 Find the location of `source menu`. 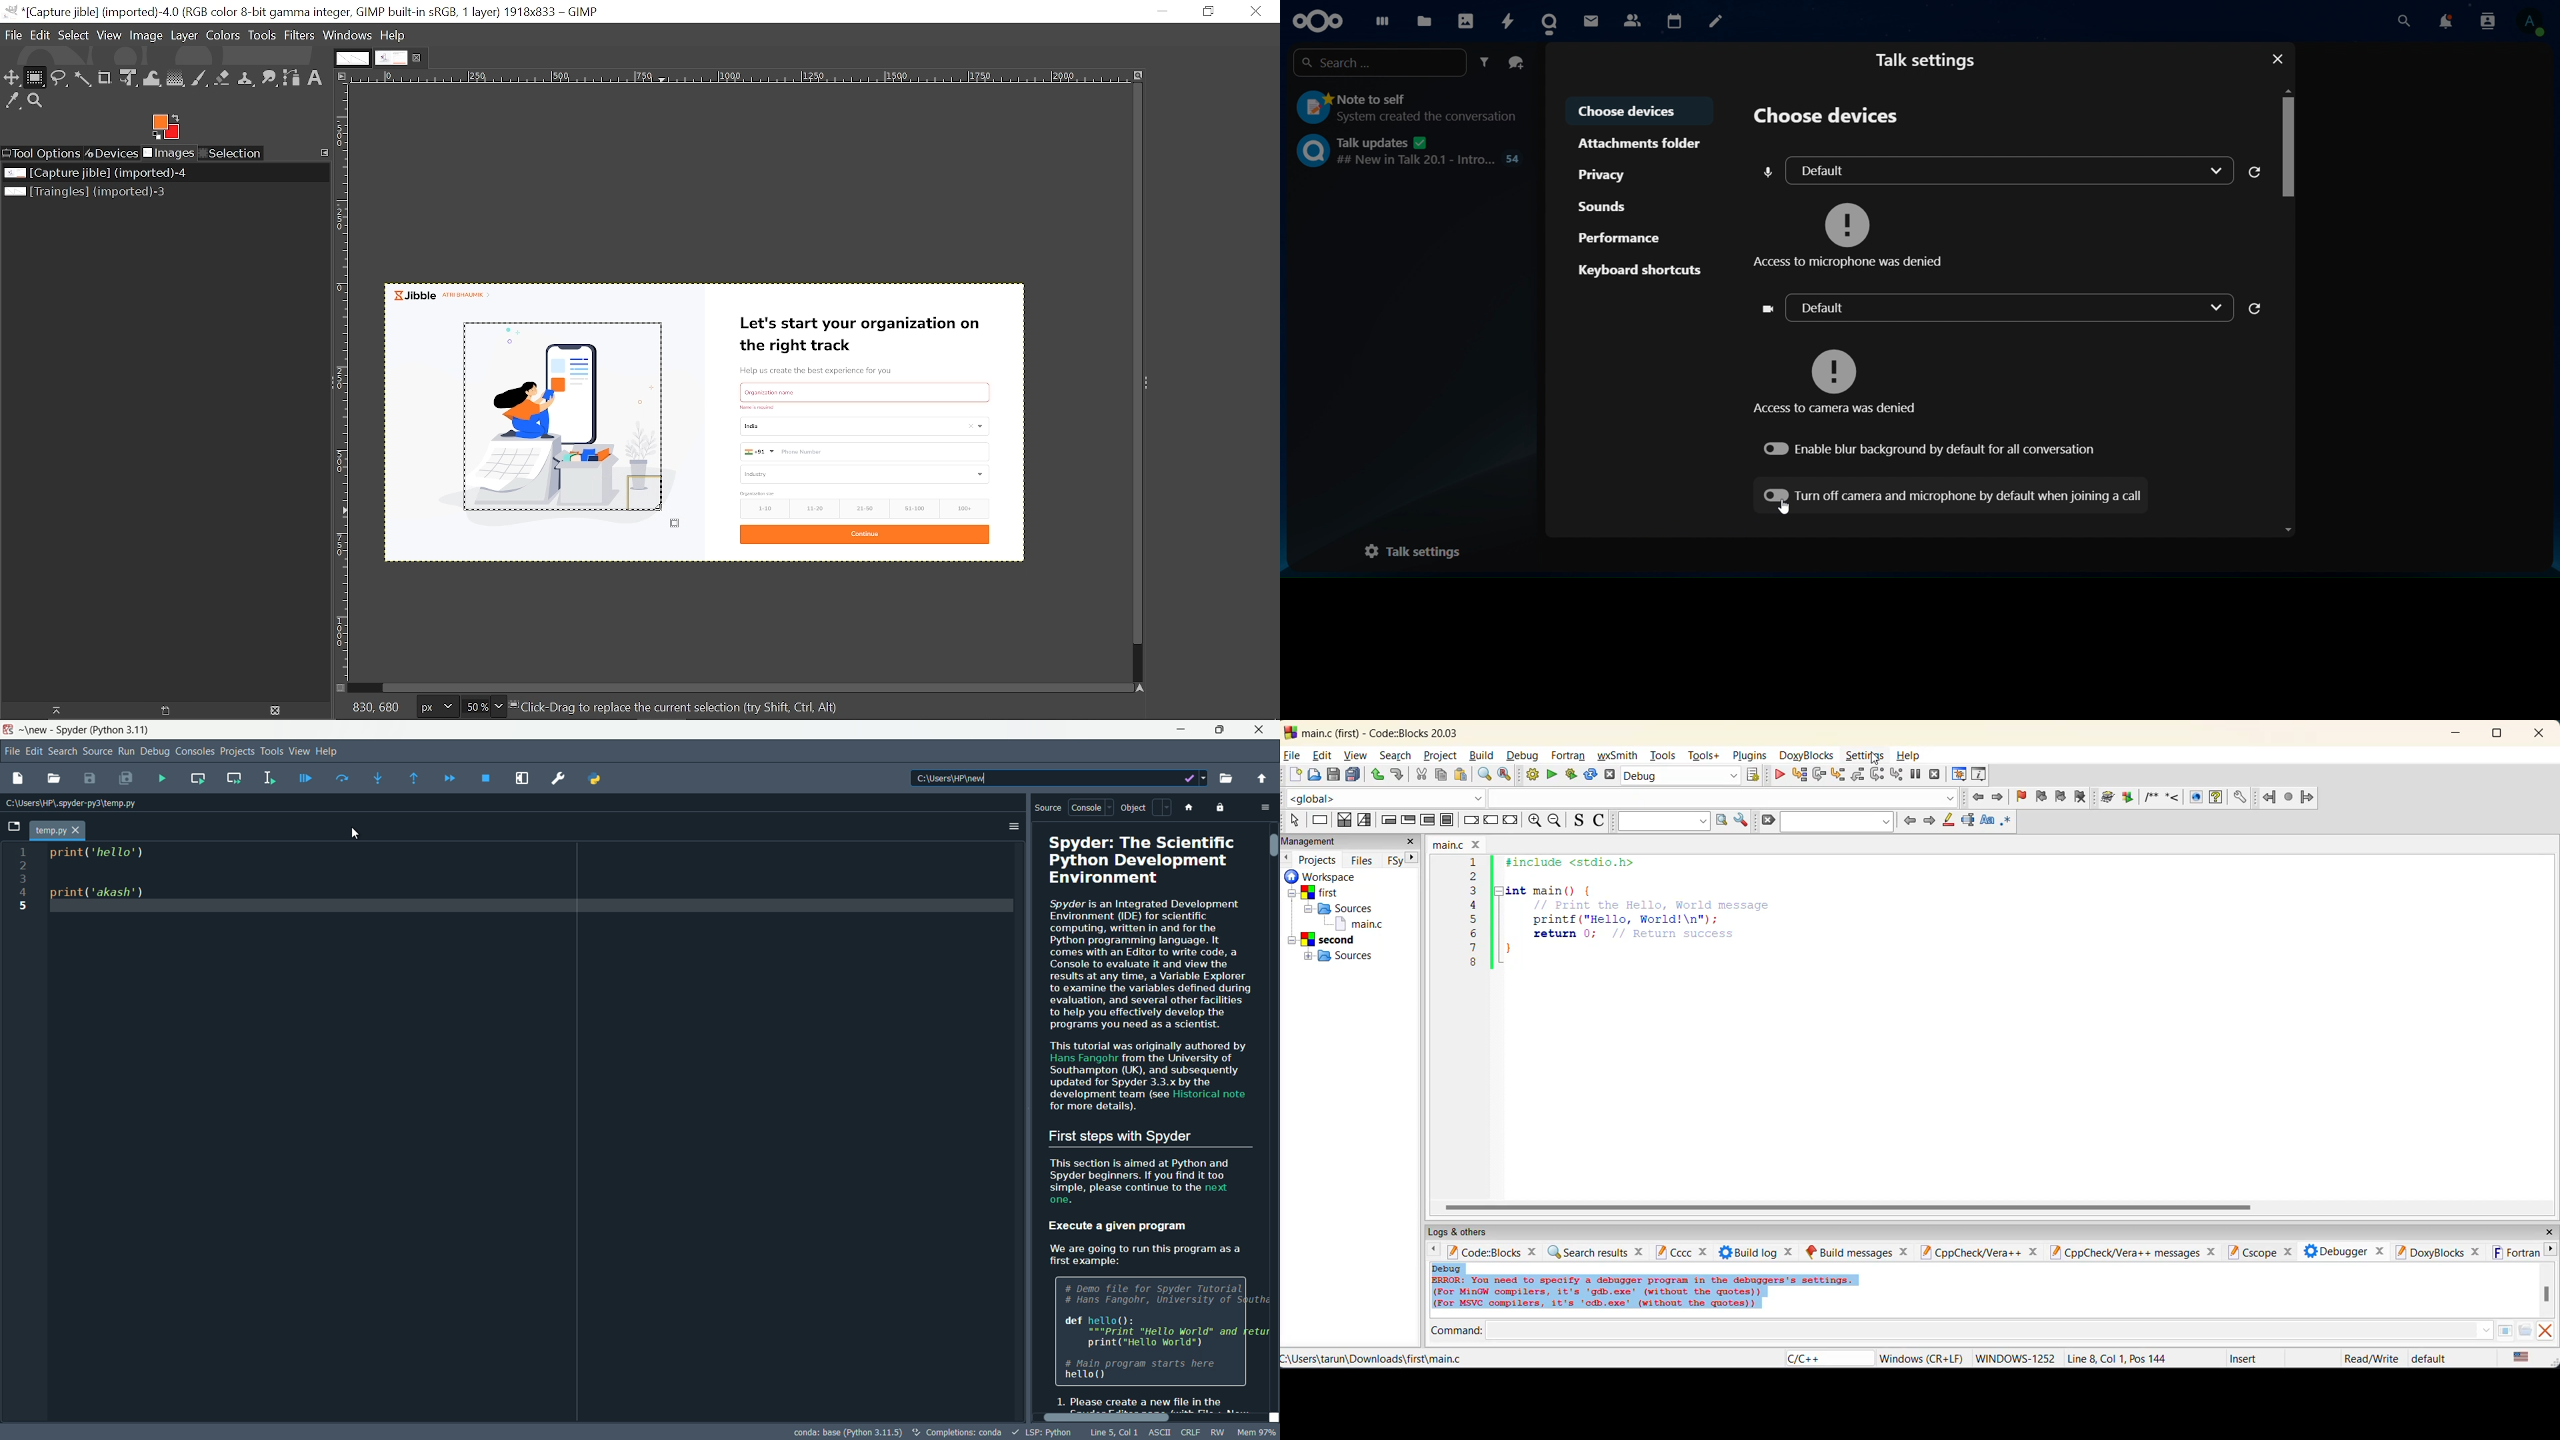

source menu is located at coordinates (98, 749).